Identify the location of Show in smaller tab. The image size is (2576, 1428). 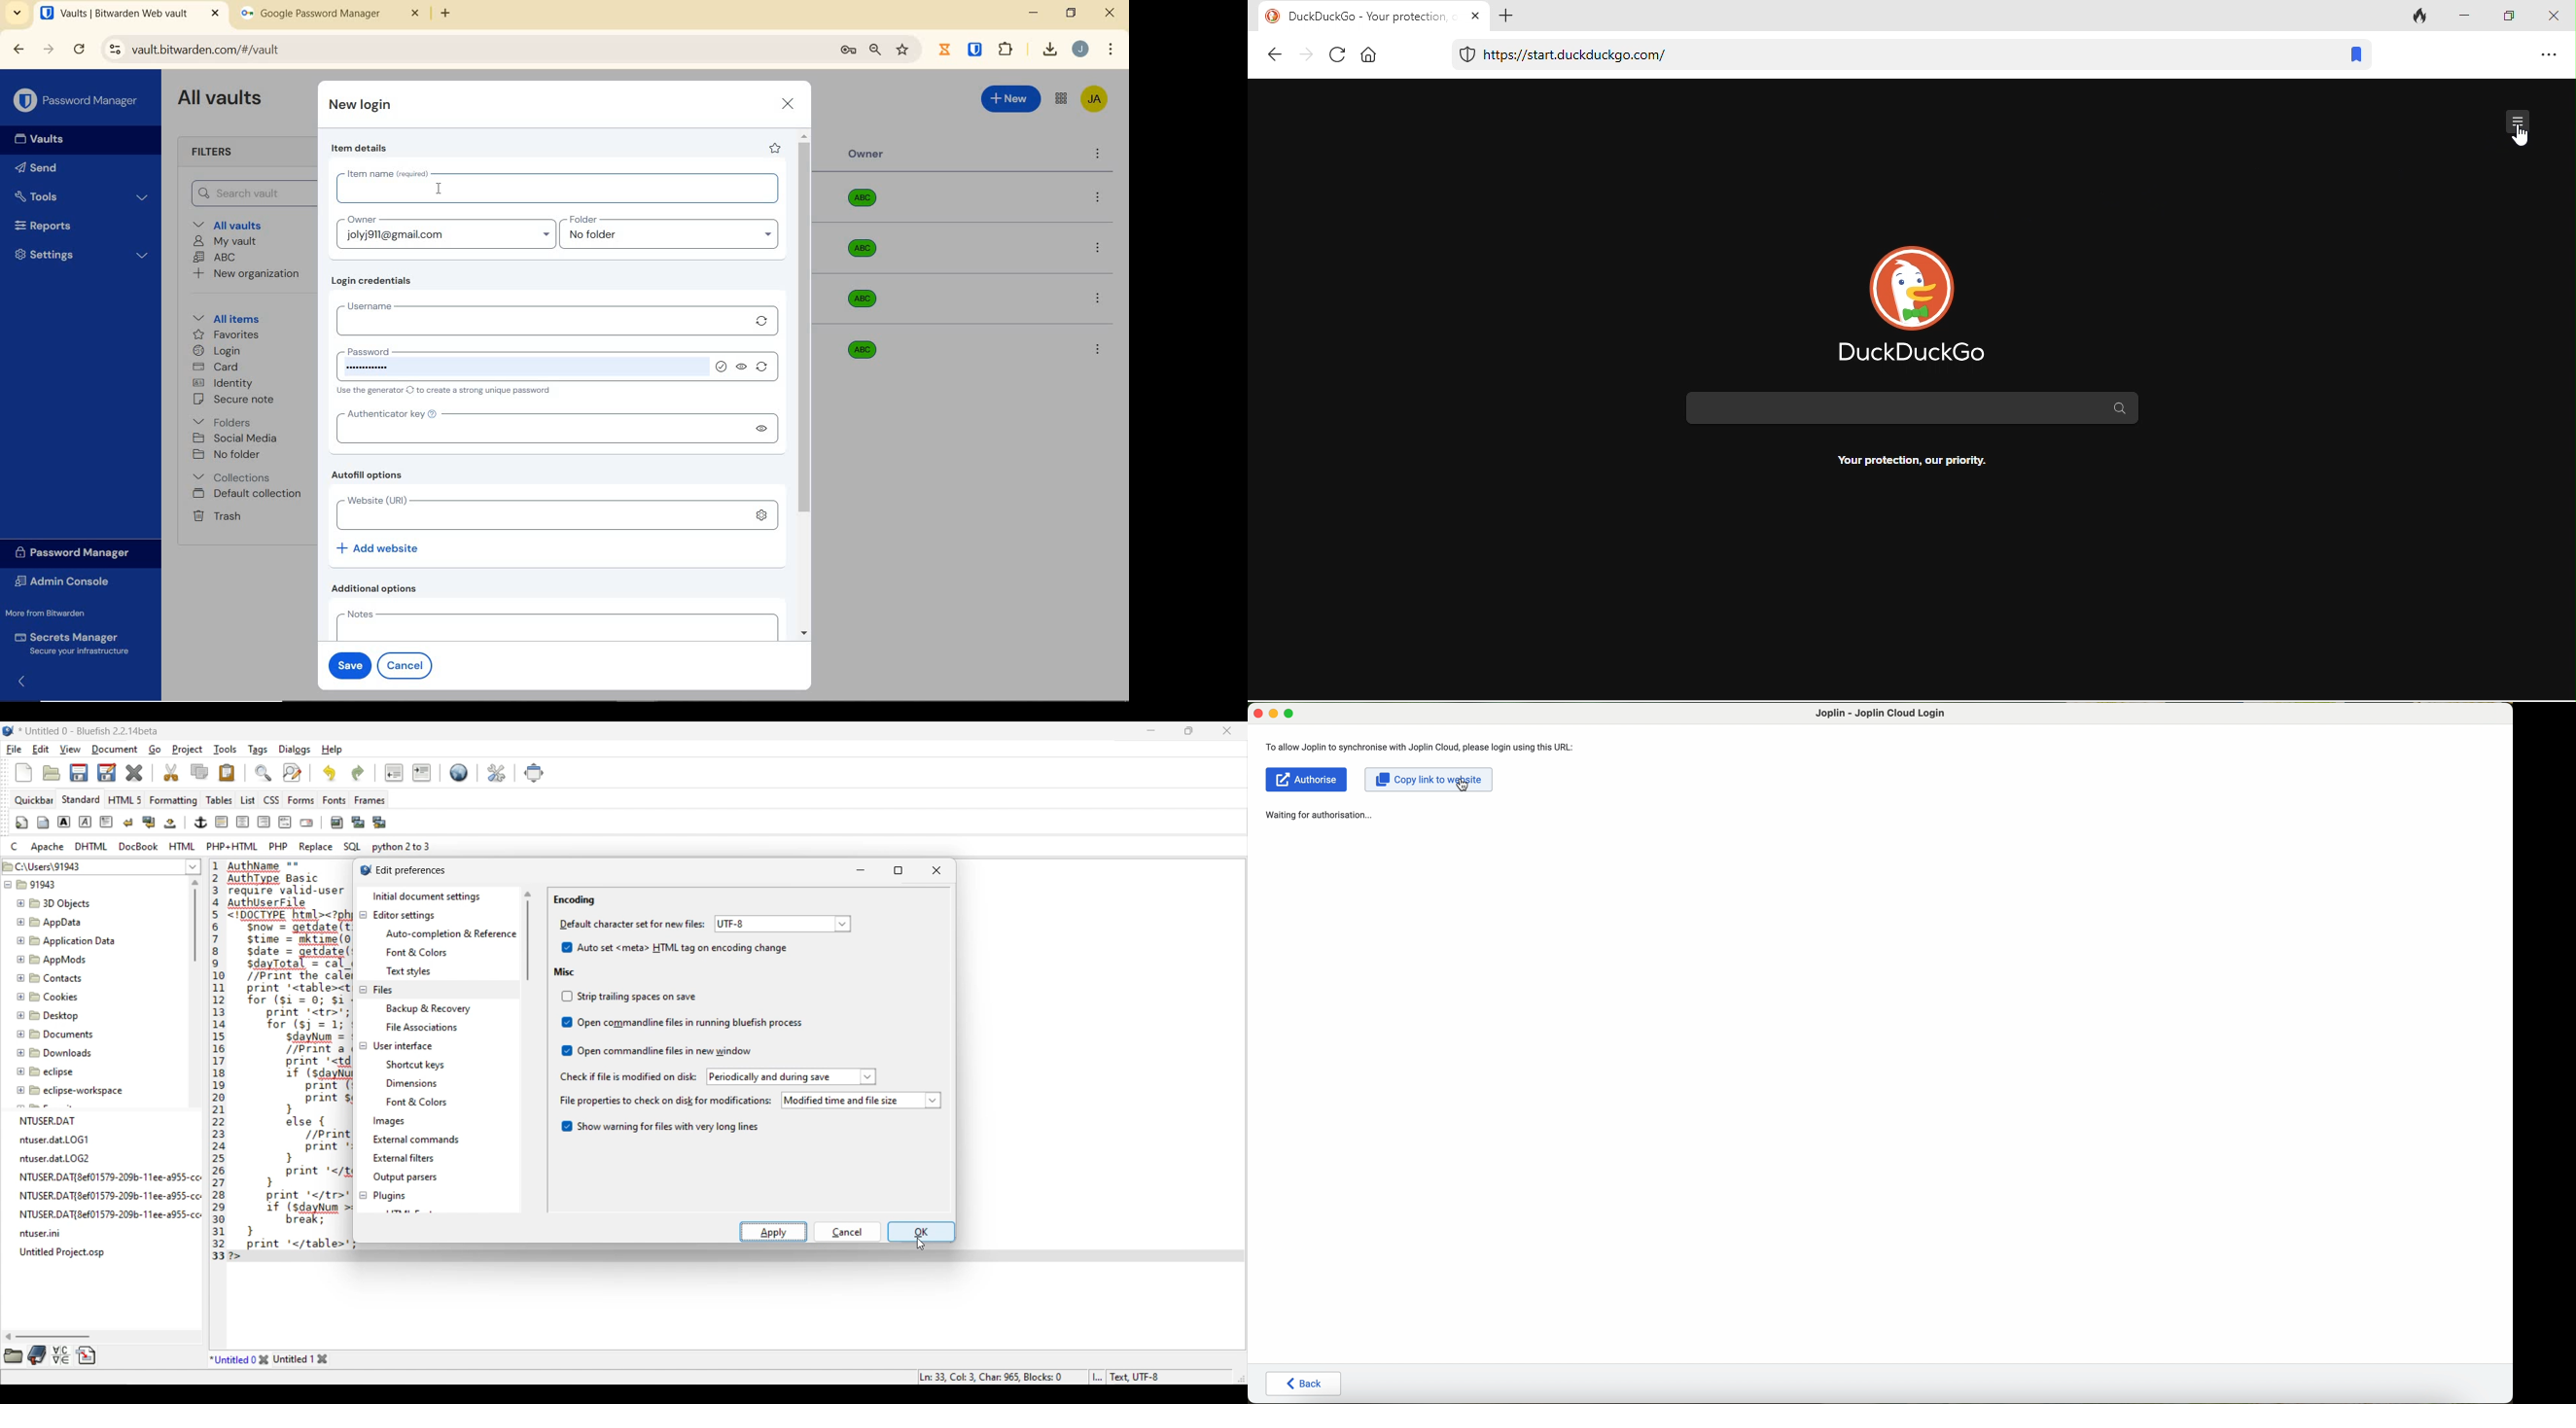
(1189, 731).